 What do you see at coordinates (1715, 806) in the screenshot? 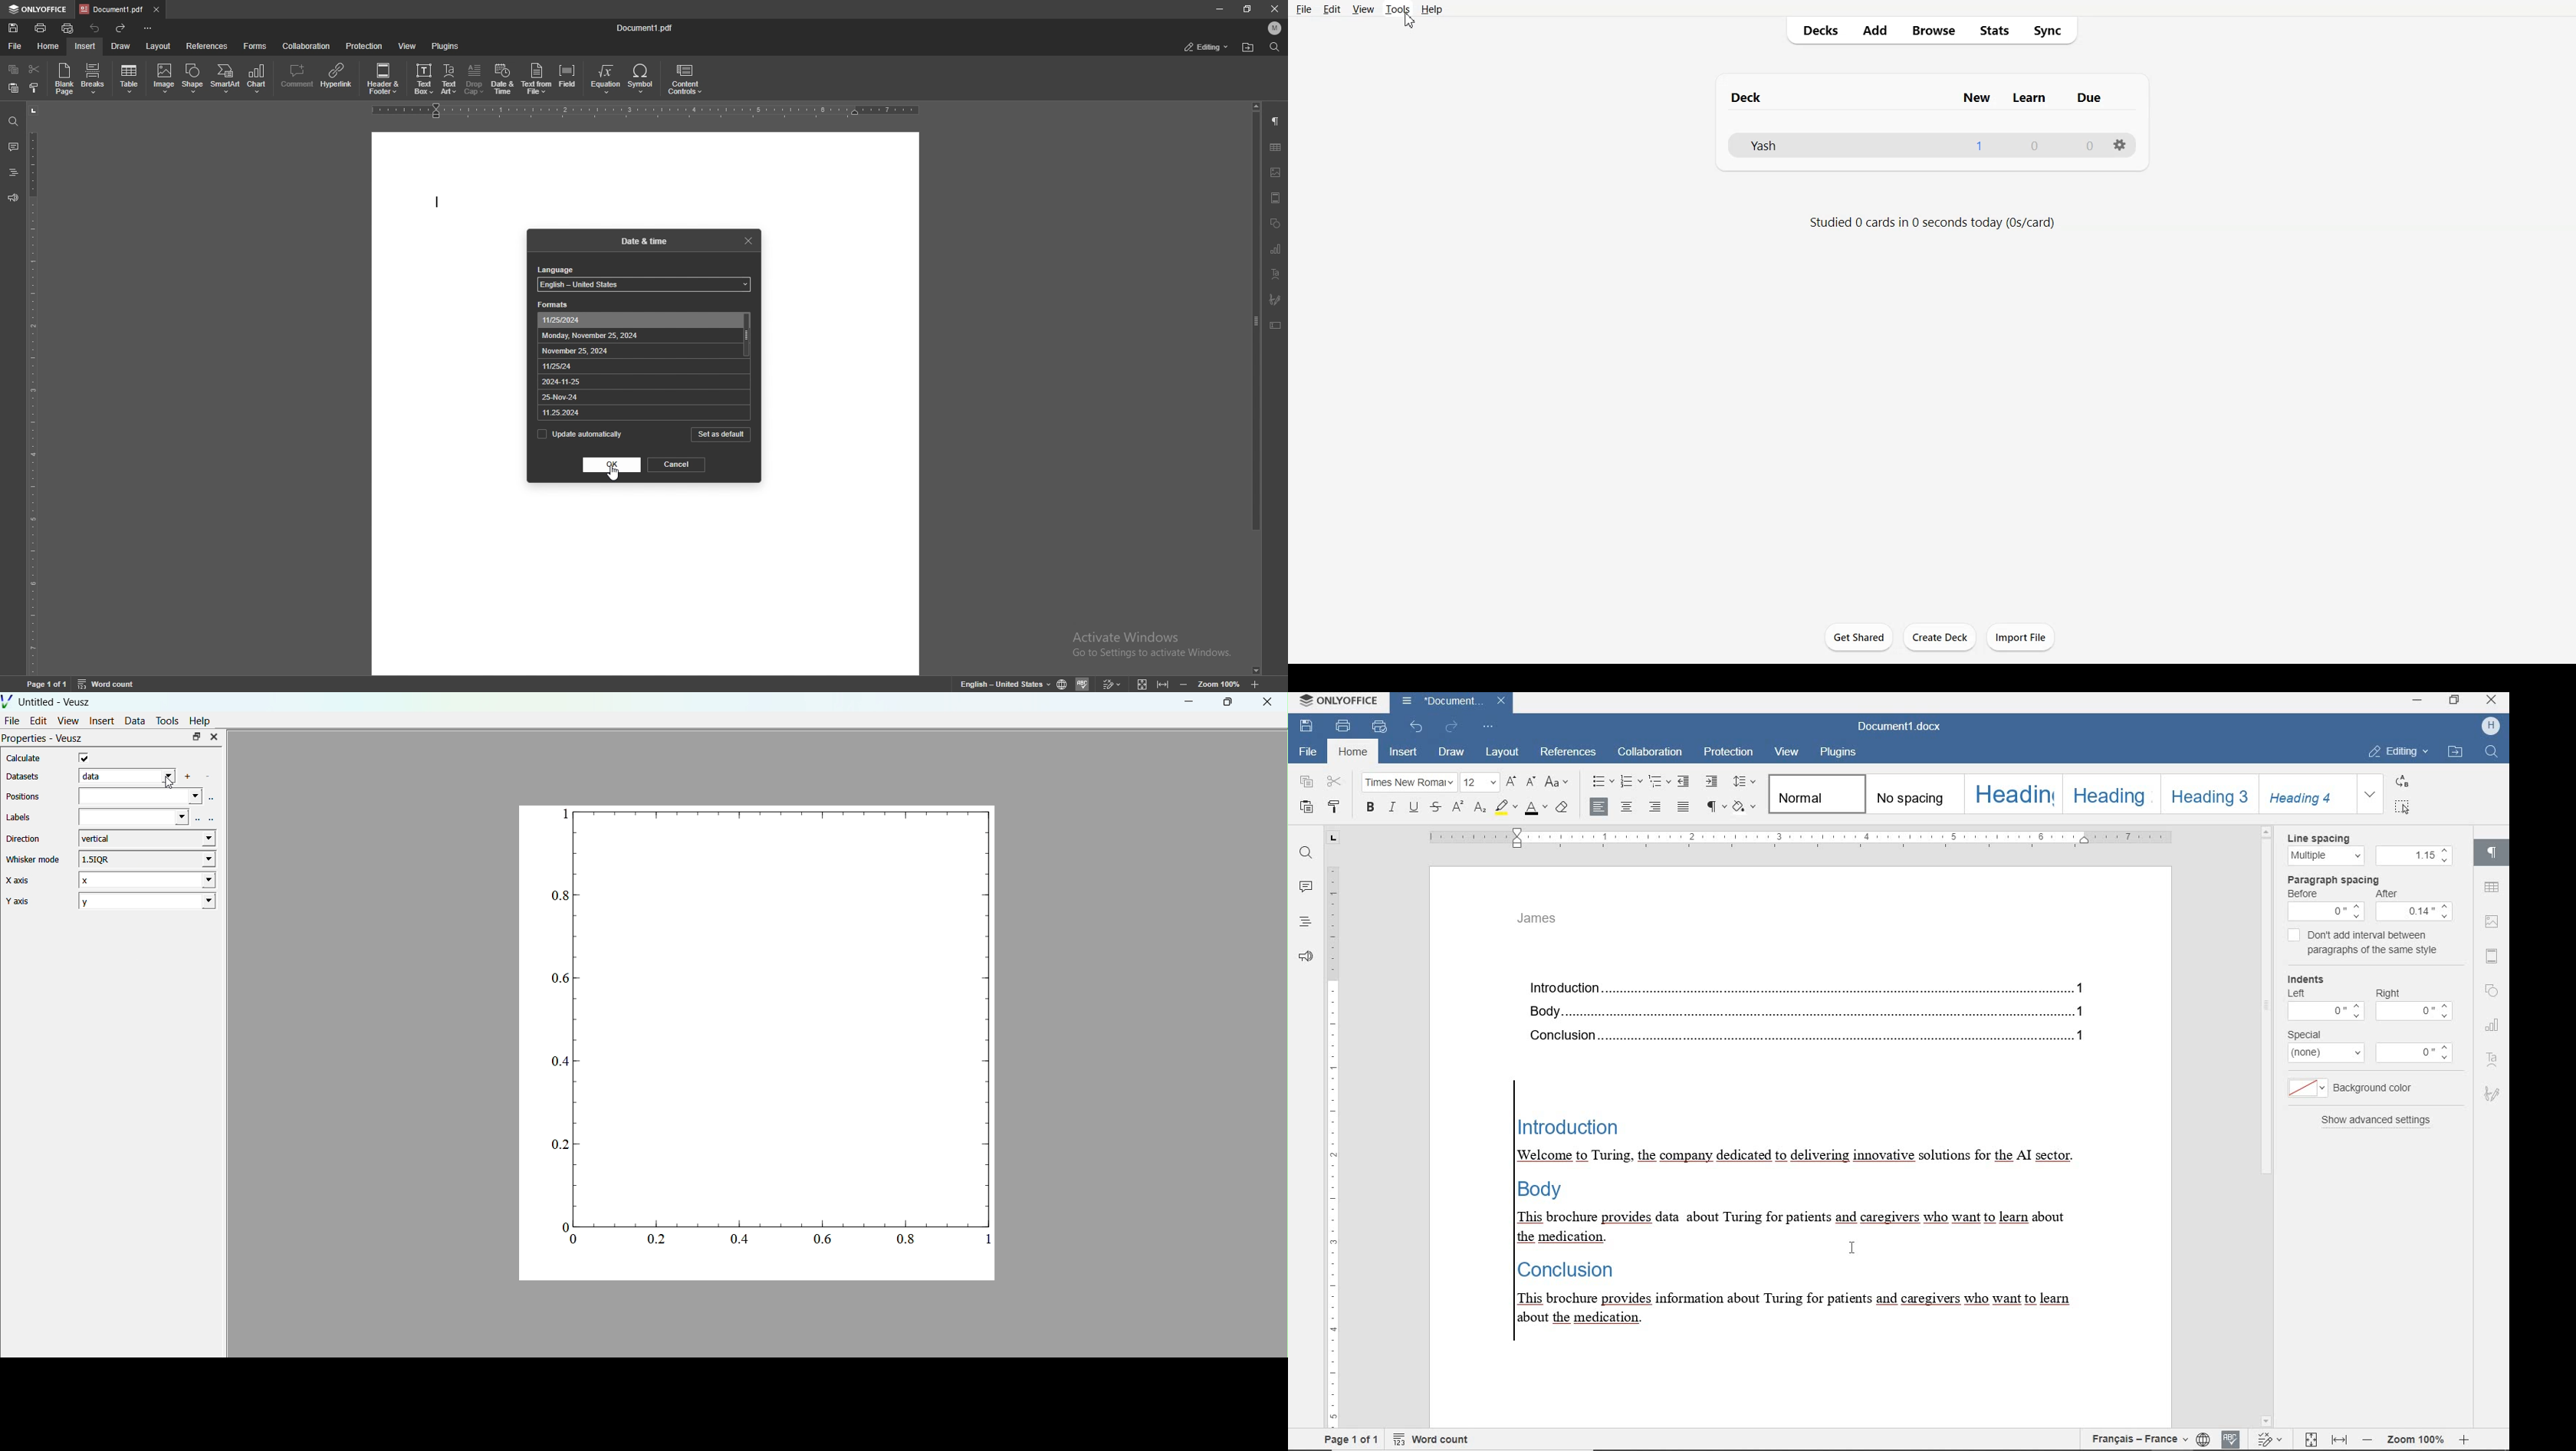
I see `nonprinting characters` at bounding box center [1715, 806].